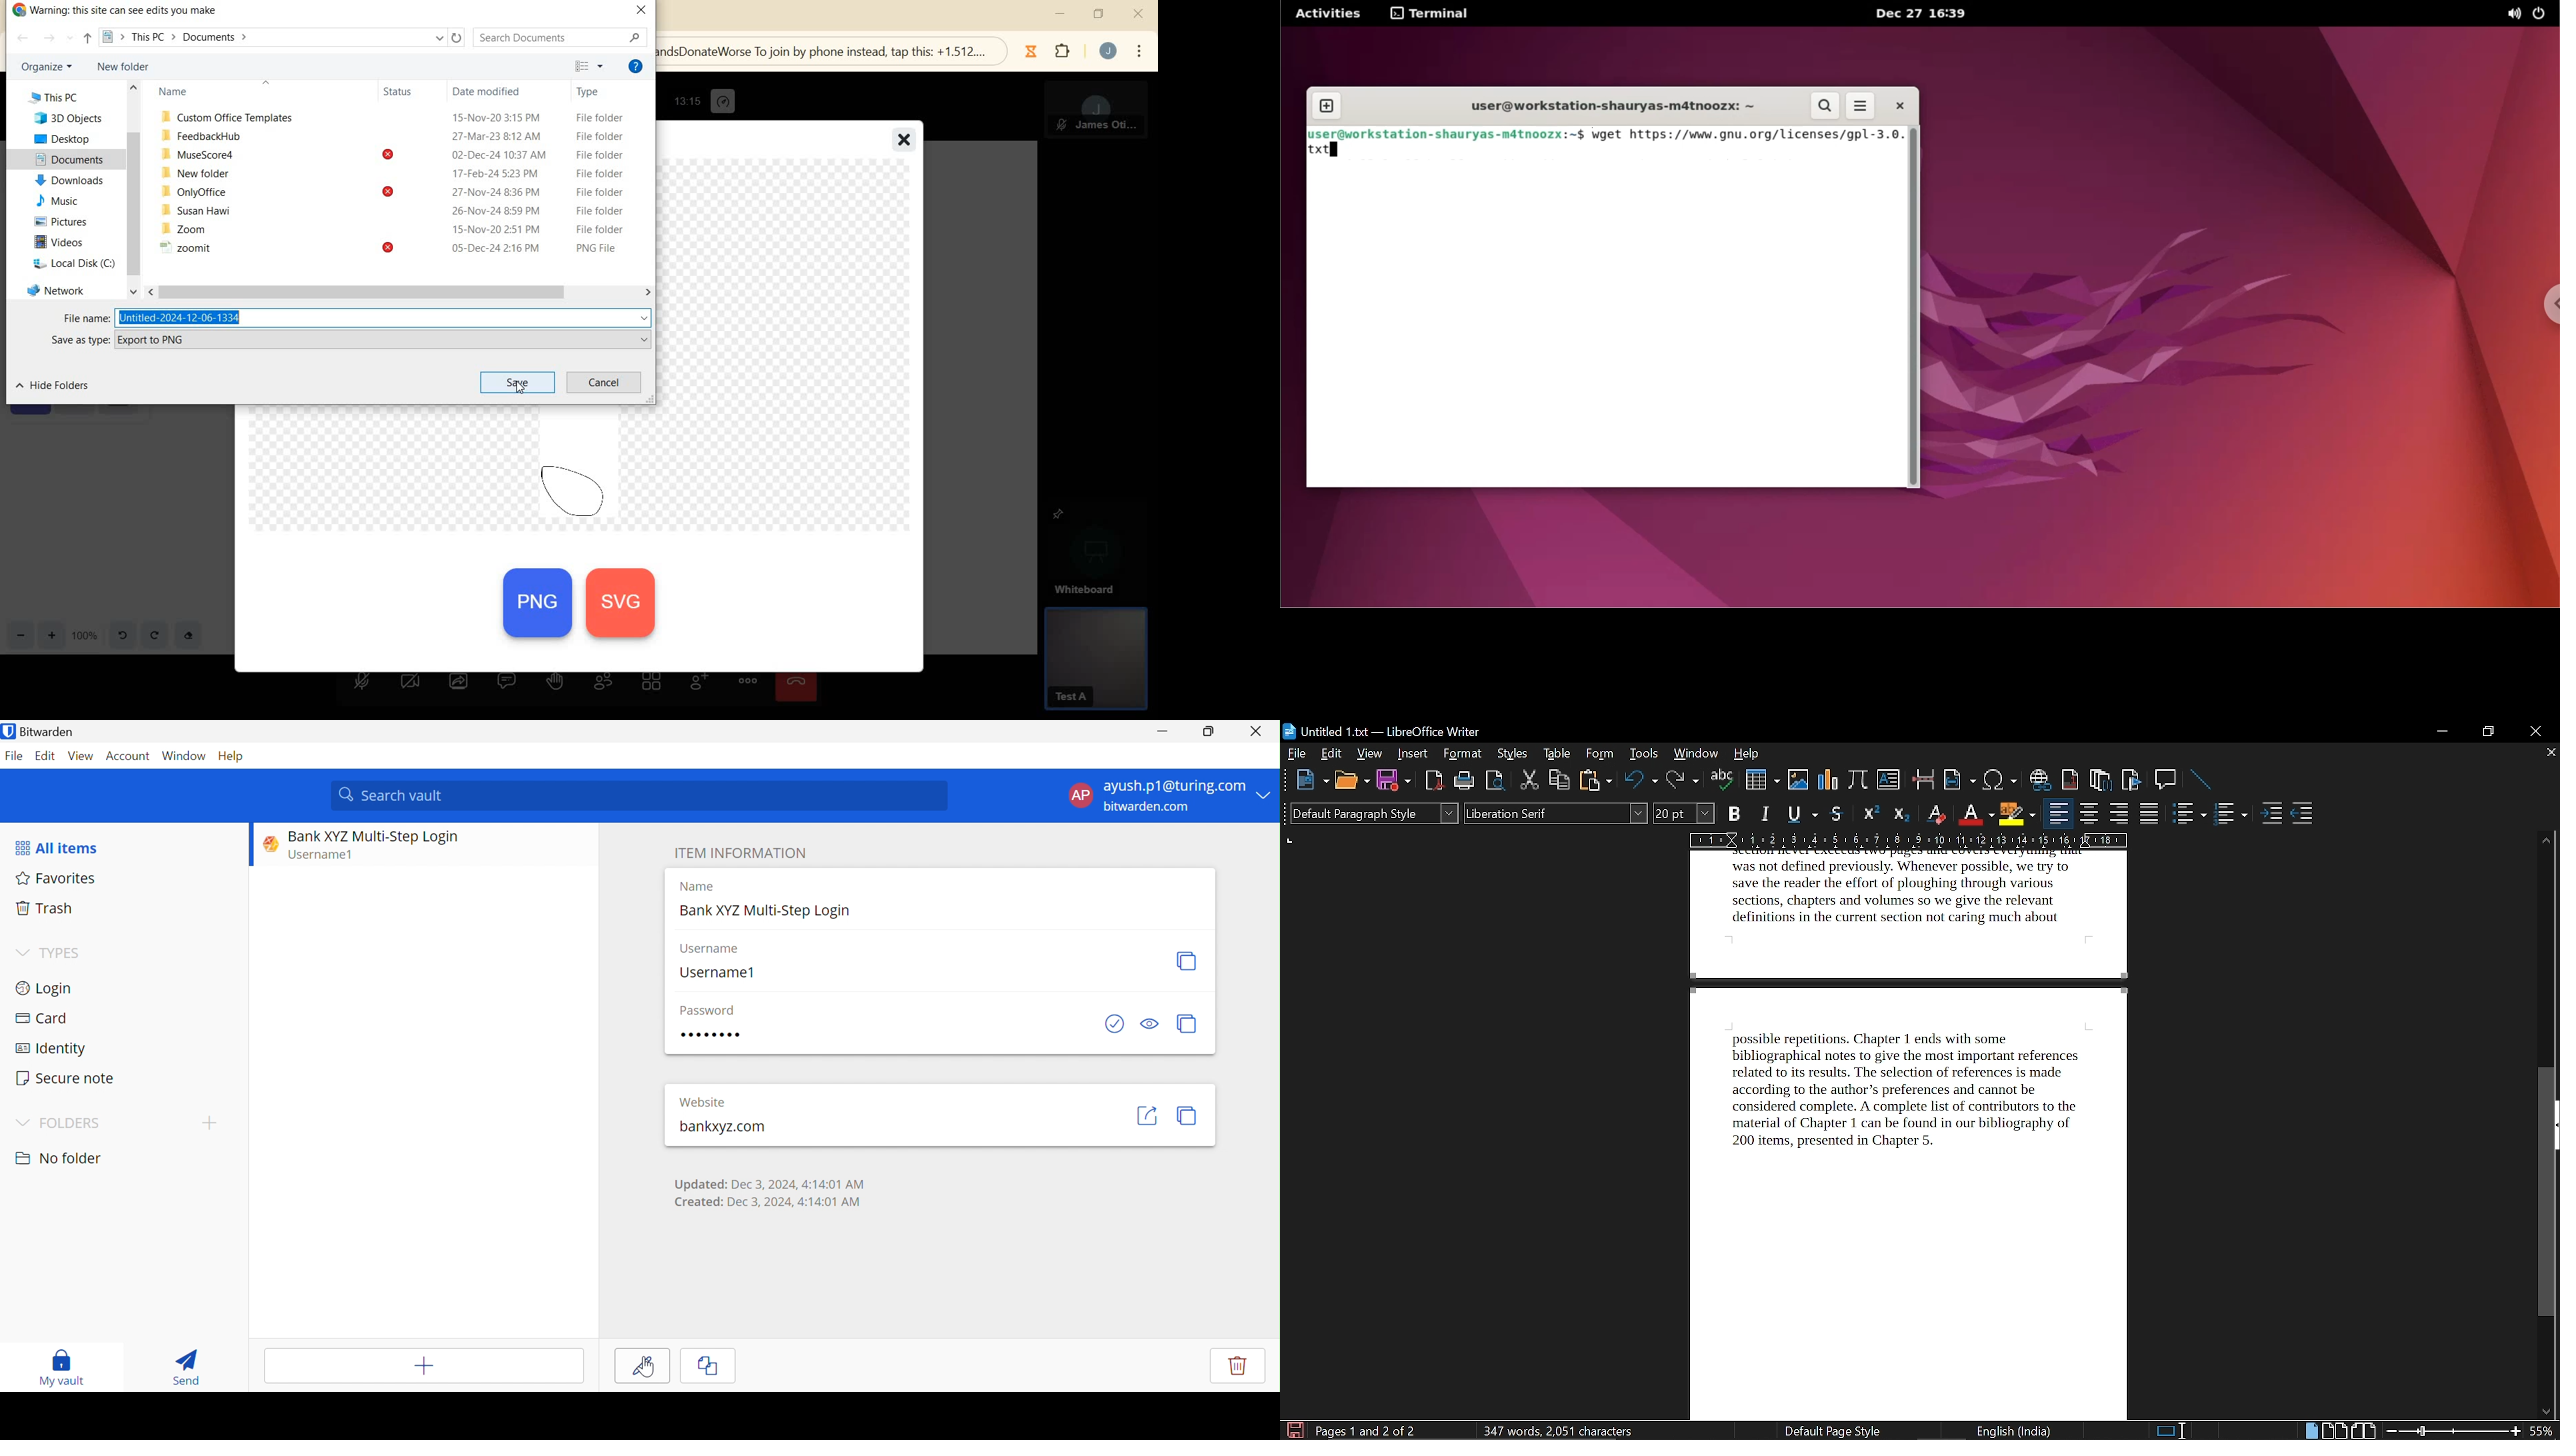 This screenshot has height=1456, width=2576. I want to click on insert footnote, so click(2071, 779).